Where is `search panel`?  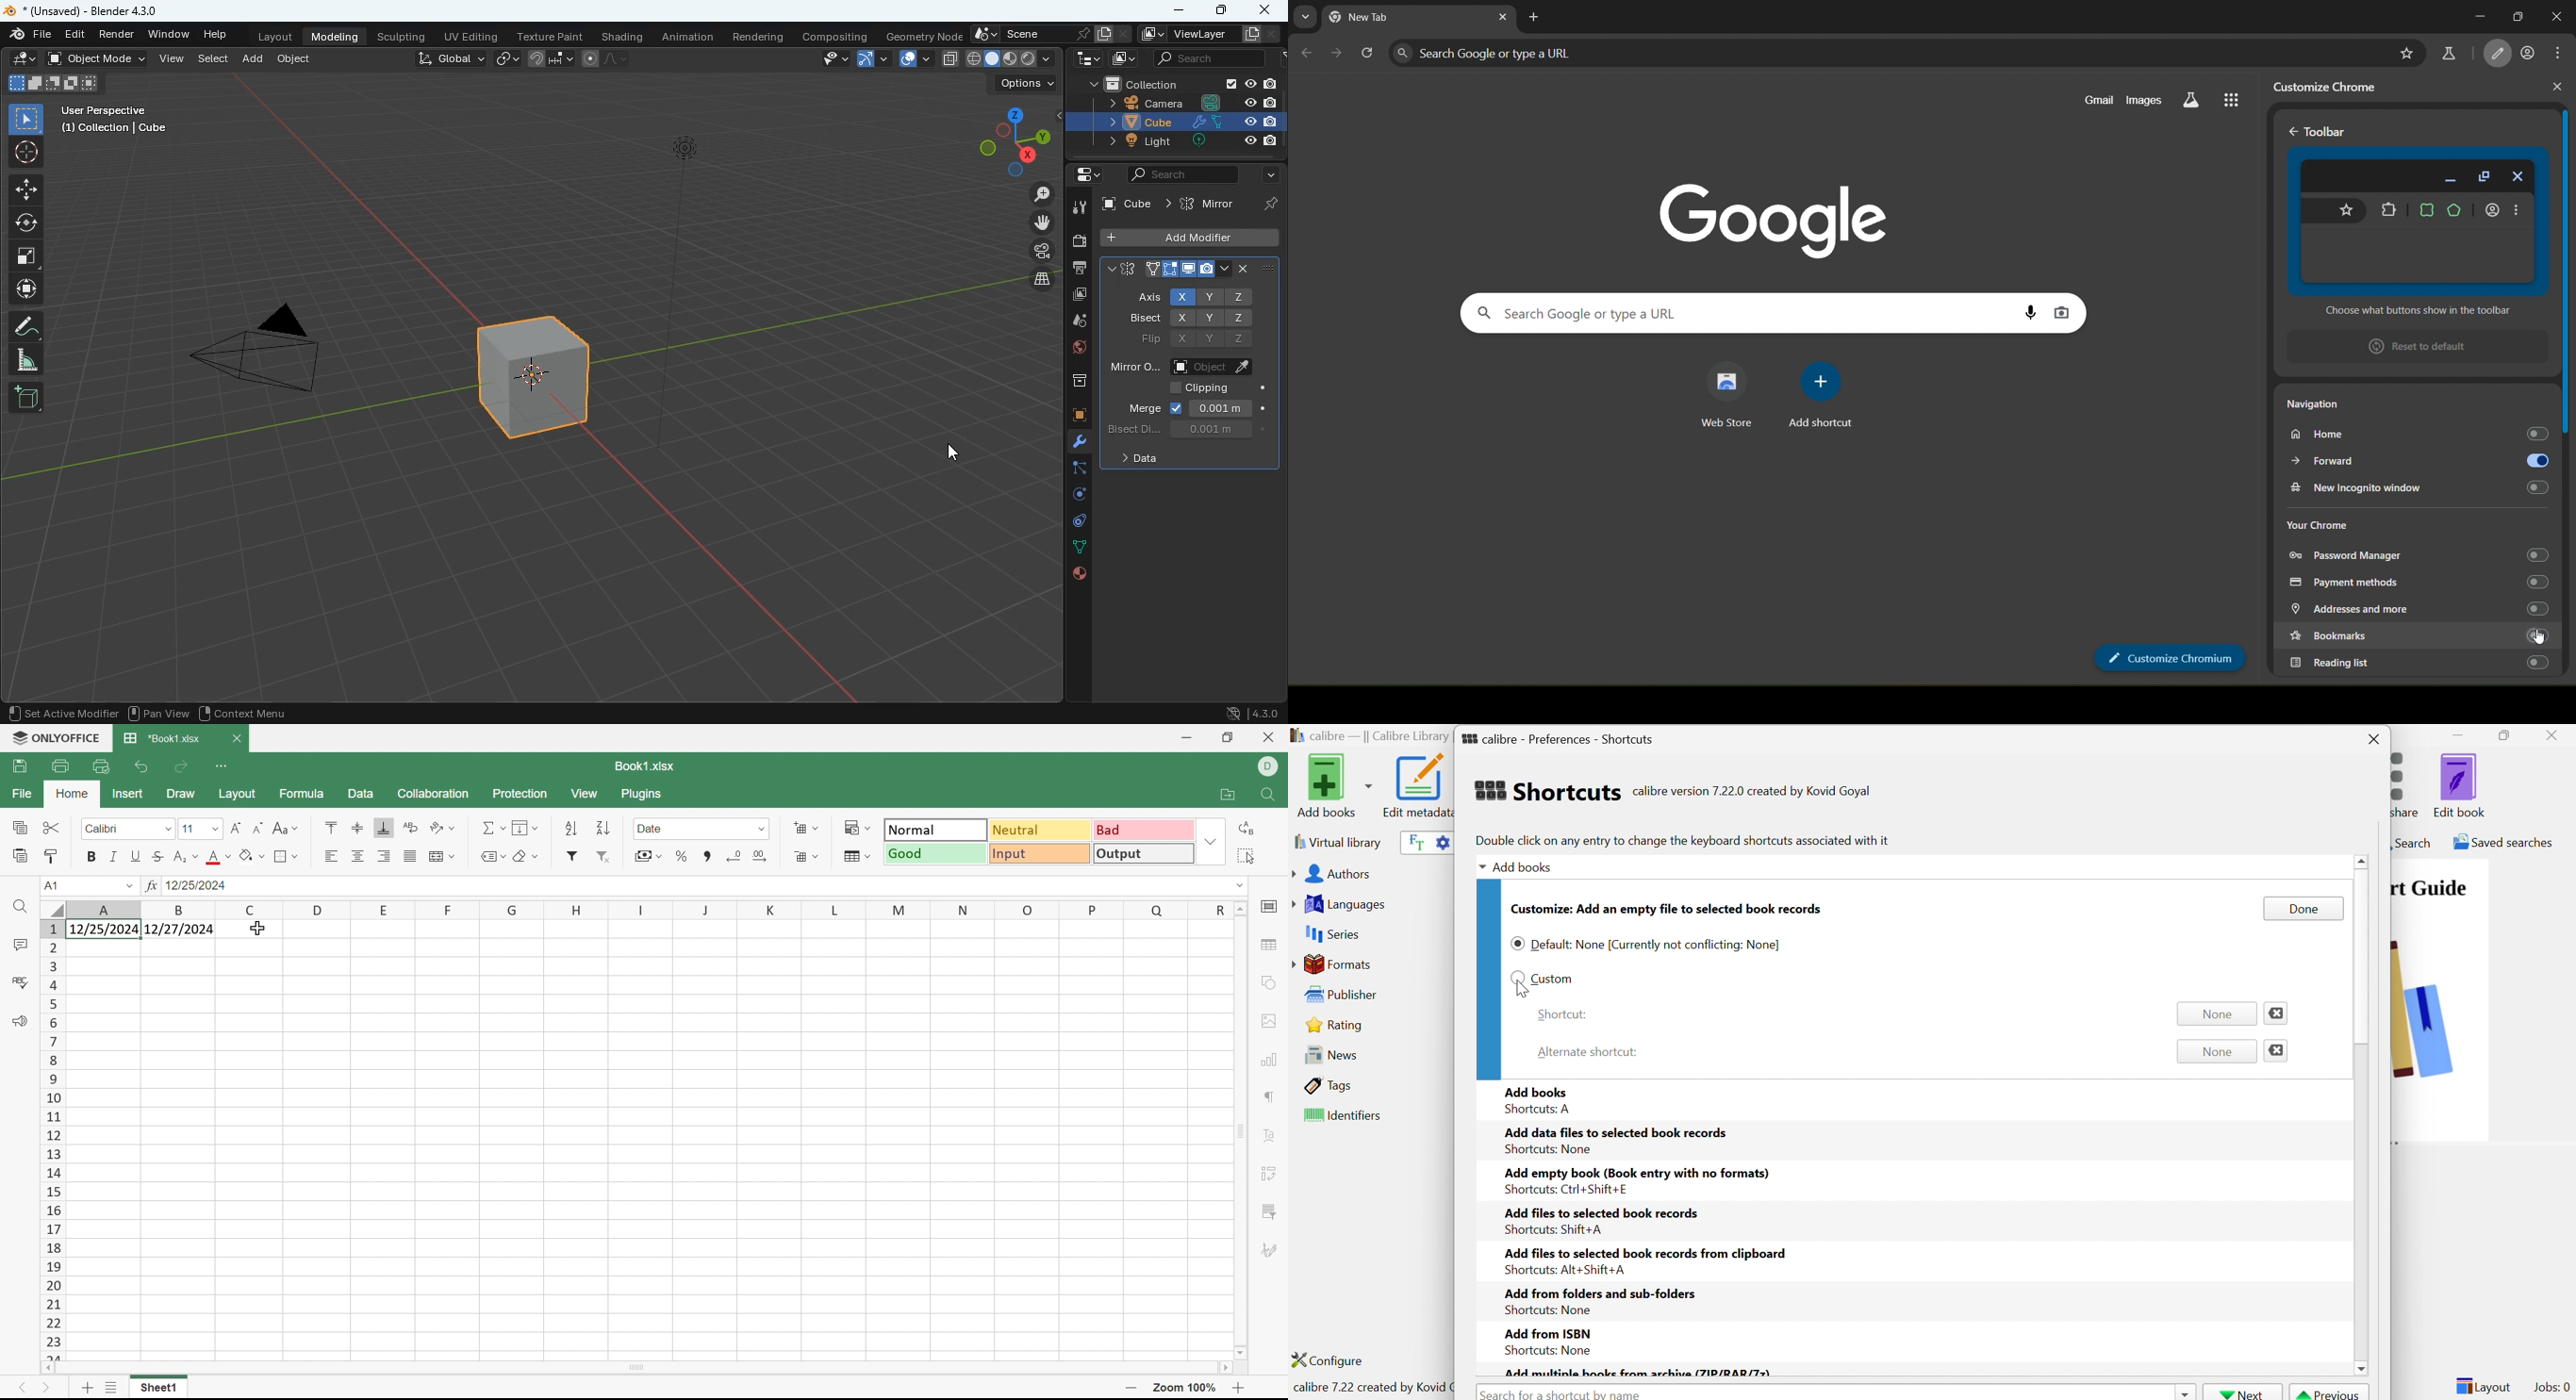 search panel is located at coordinates (1564, 52).